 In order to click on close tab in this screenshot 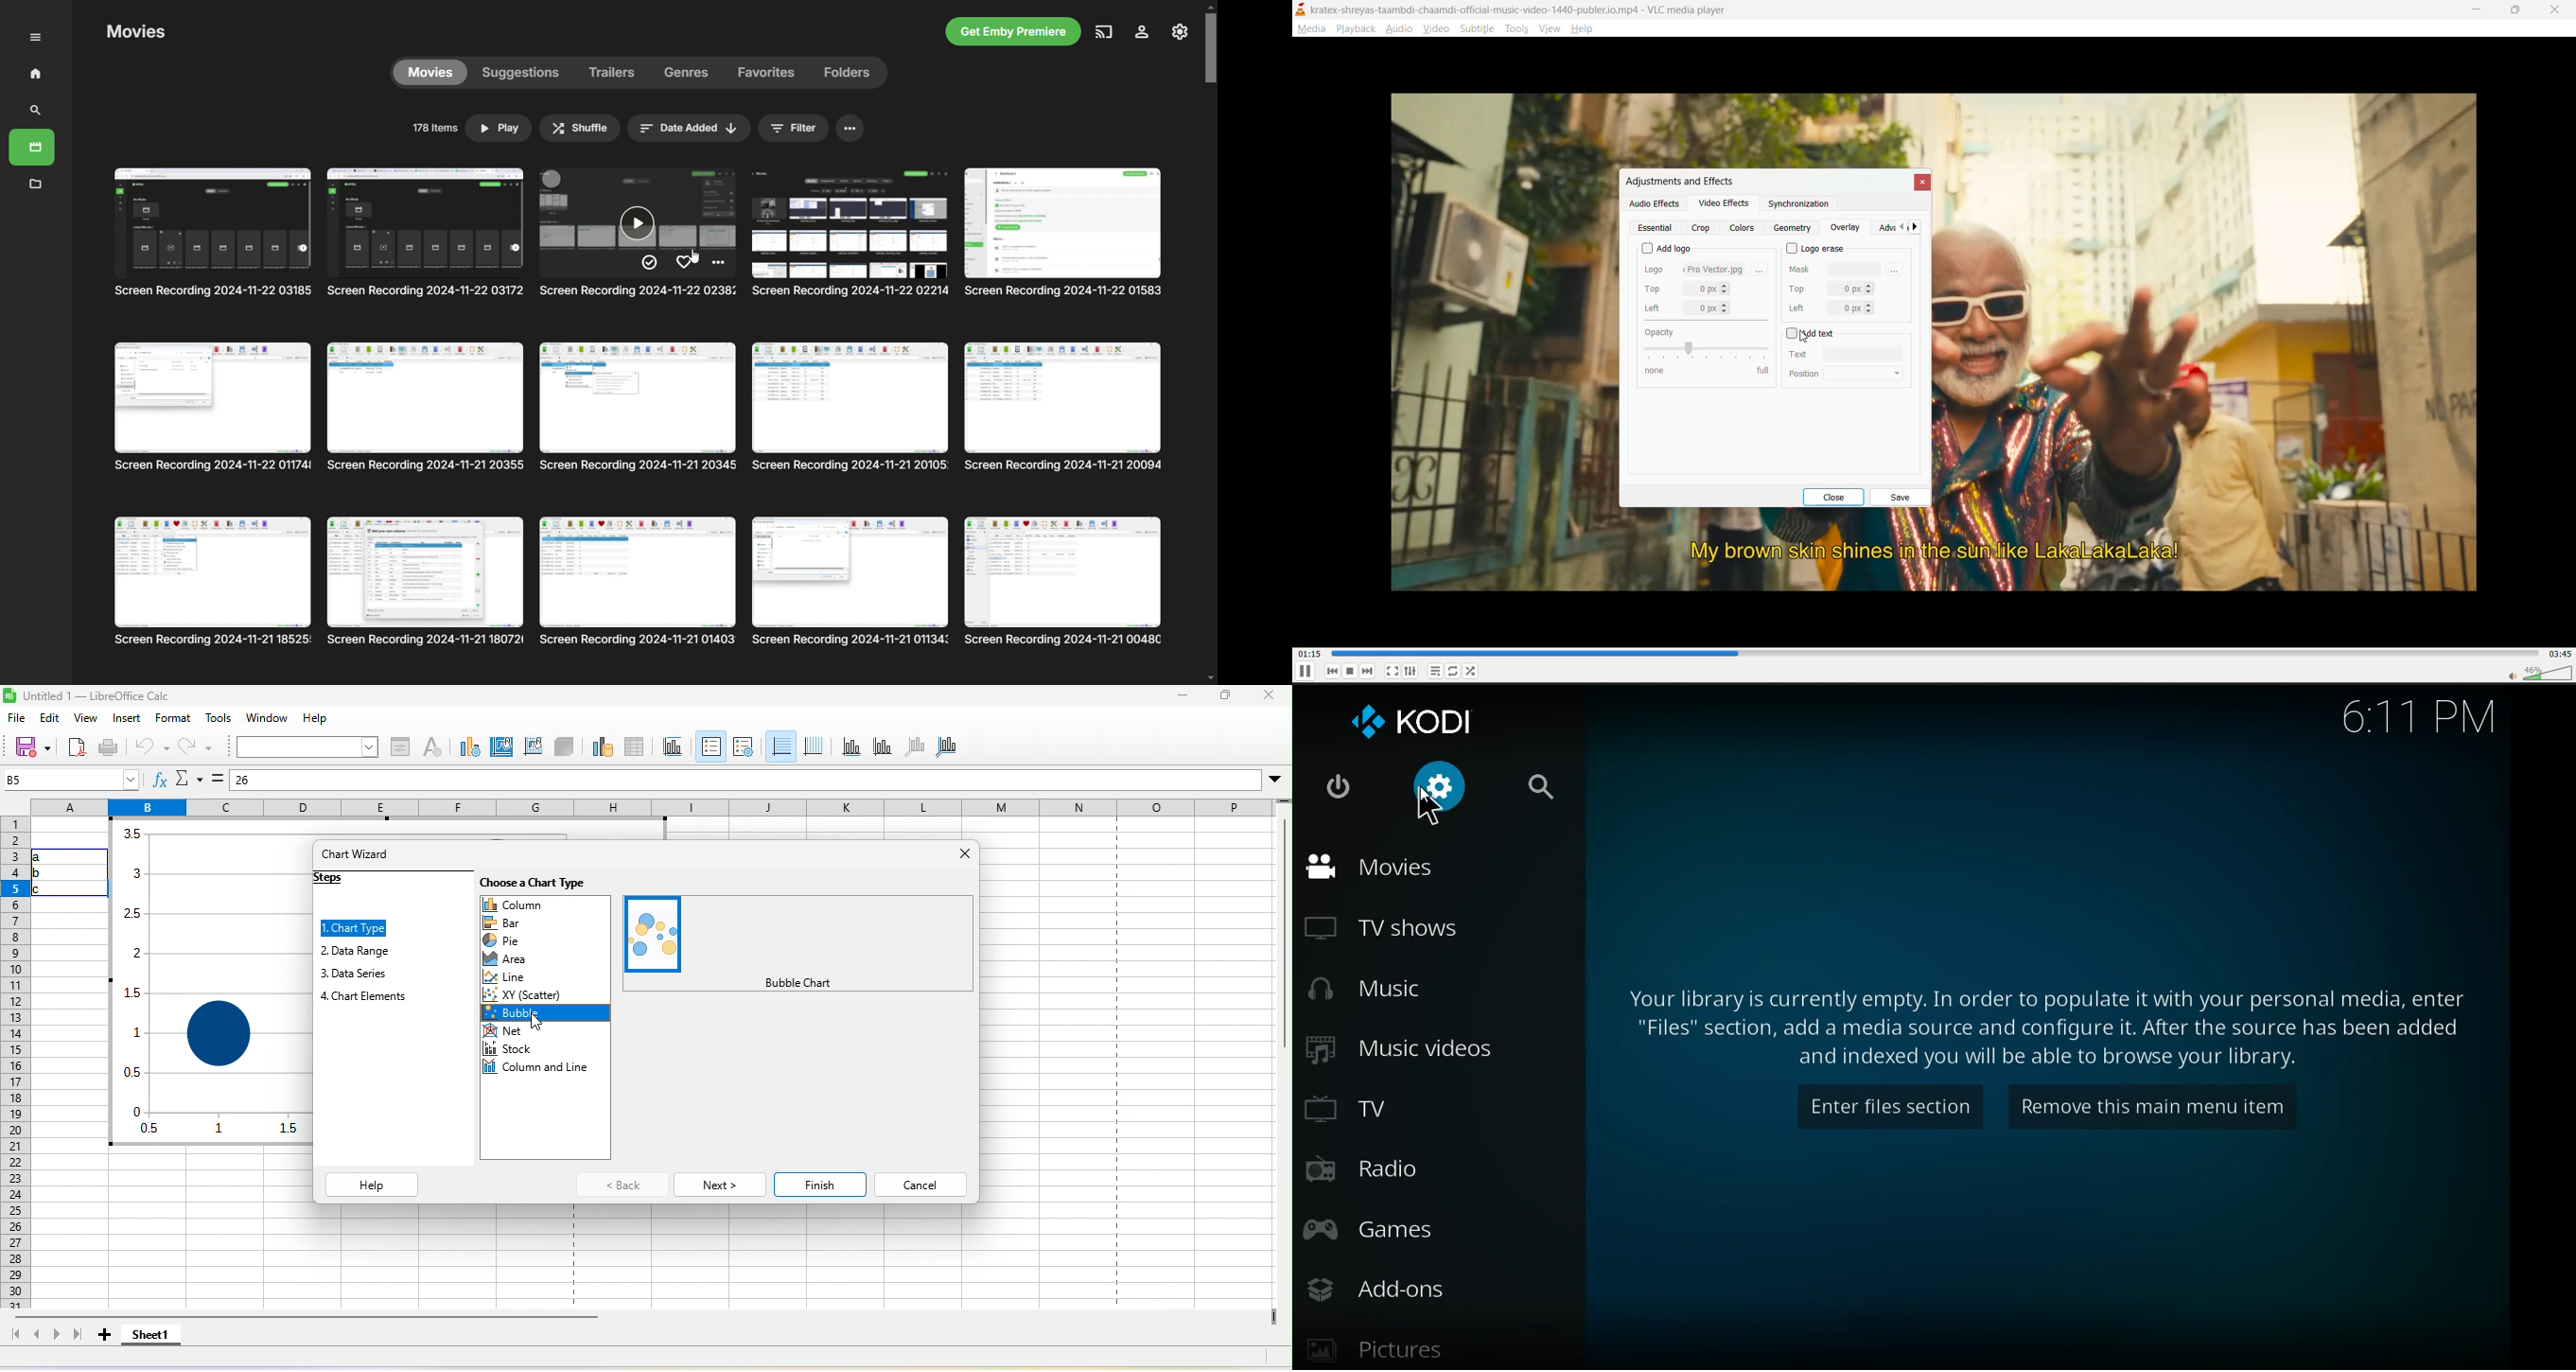, I will do `click(1921, 183)`.